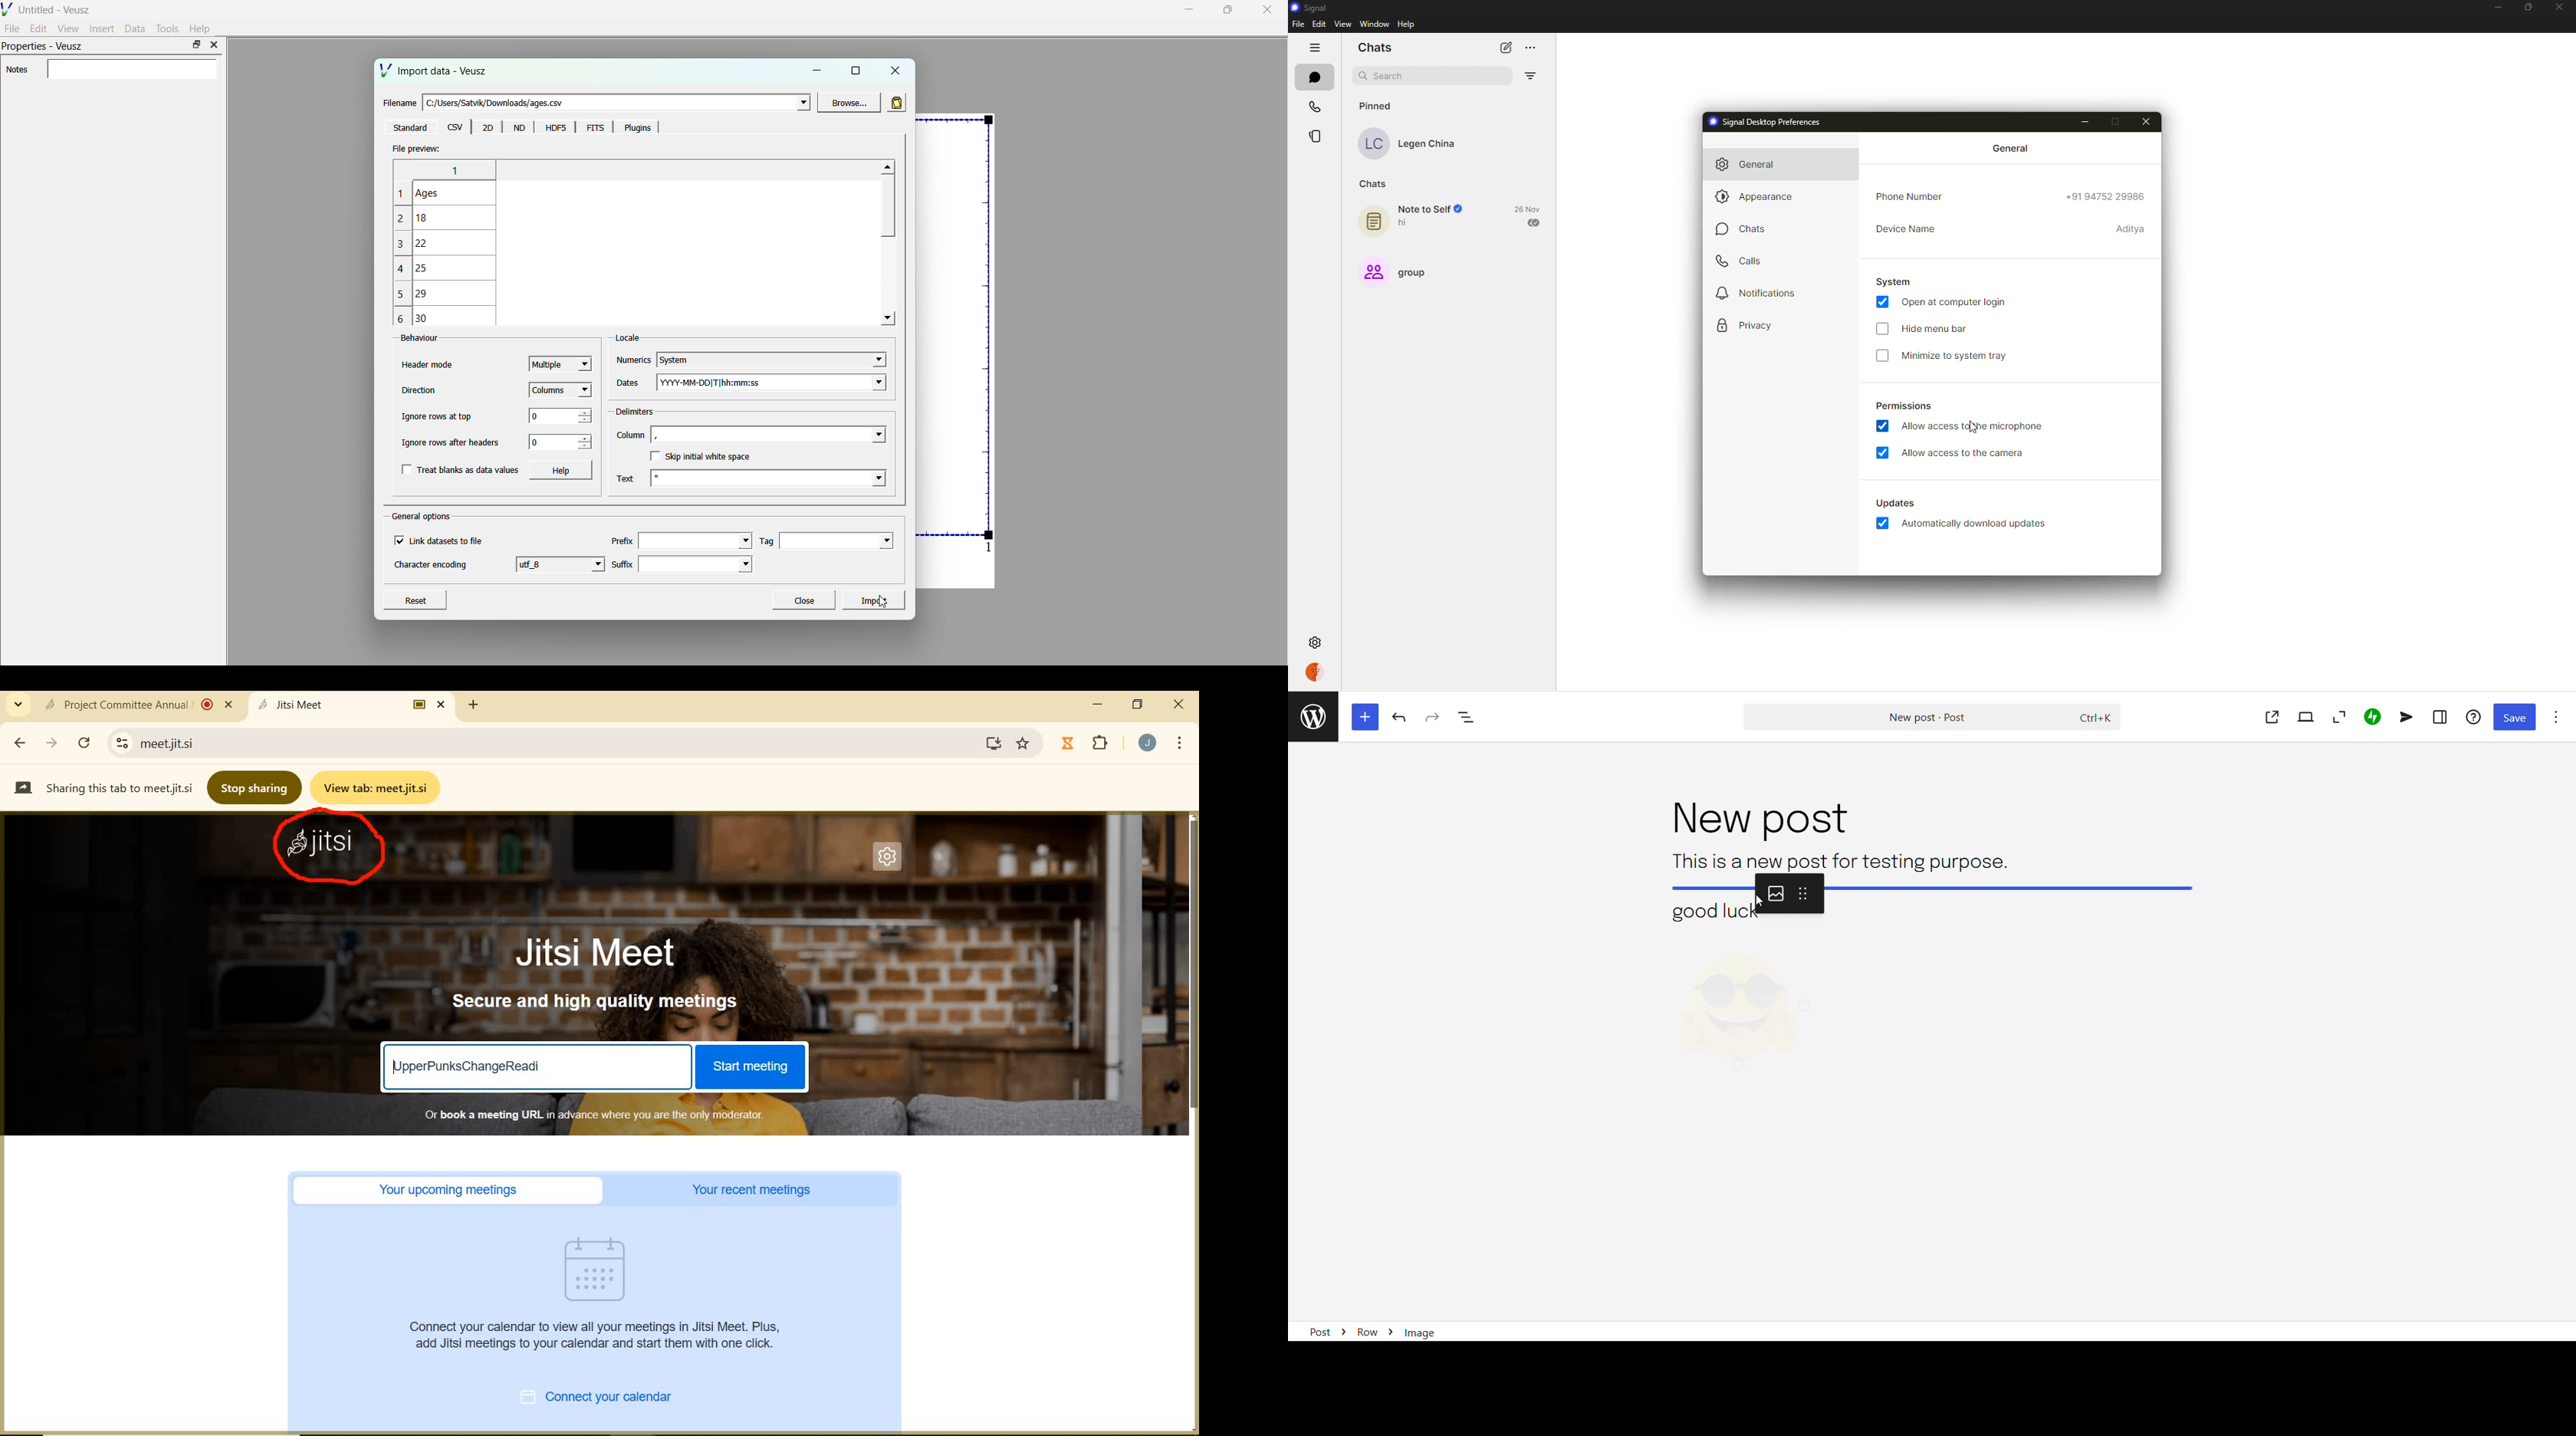  What do you see at coordinates (586, 437) in the screenshot?
I see `increase` at bounding box center [586, 437].